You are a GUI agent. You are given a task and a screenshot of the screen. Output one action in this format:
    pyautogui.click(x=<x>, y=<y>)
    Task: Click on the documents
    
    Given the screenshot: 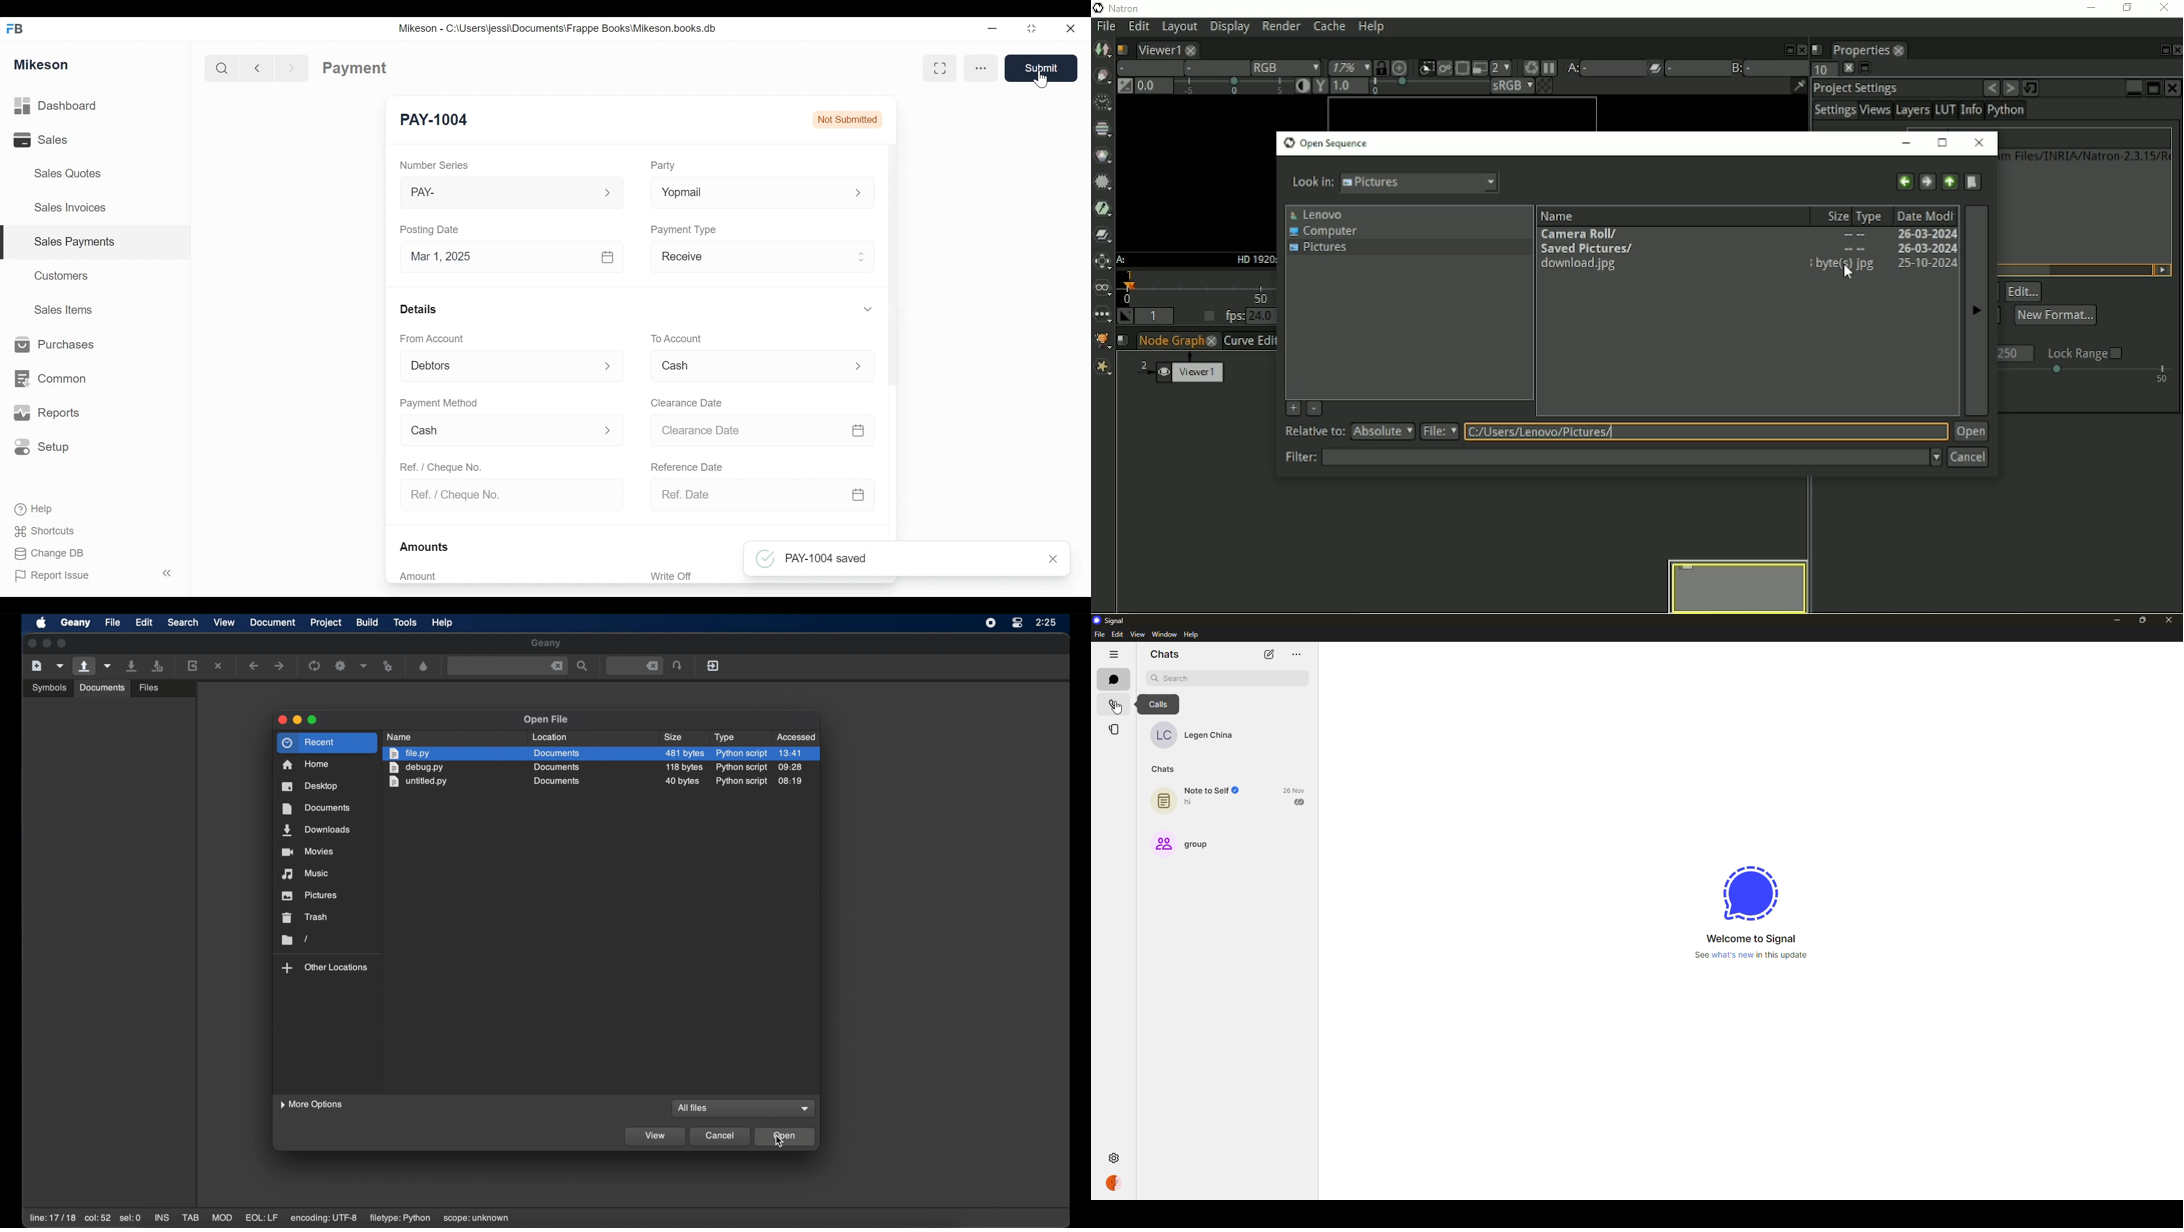 What is the action you would take?
    pyautogui.click(x=557, y=767)
    